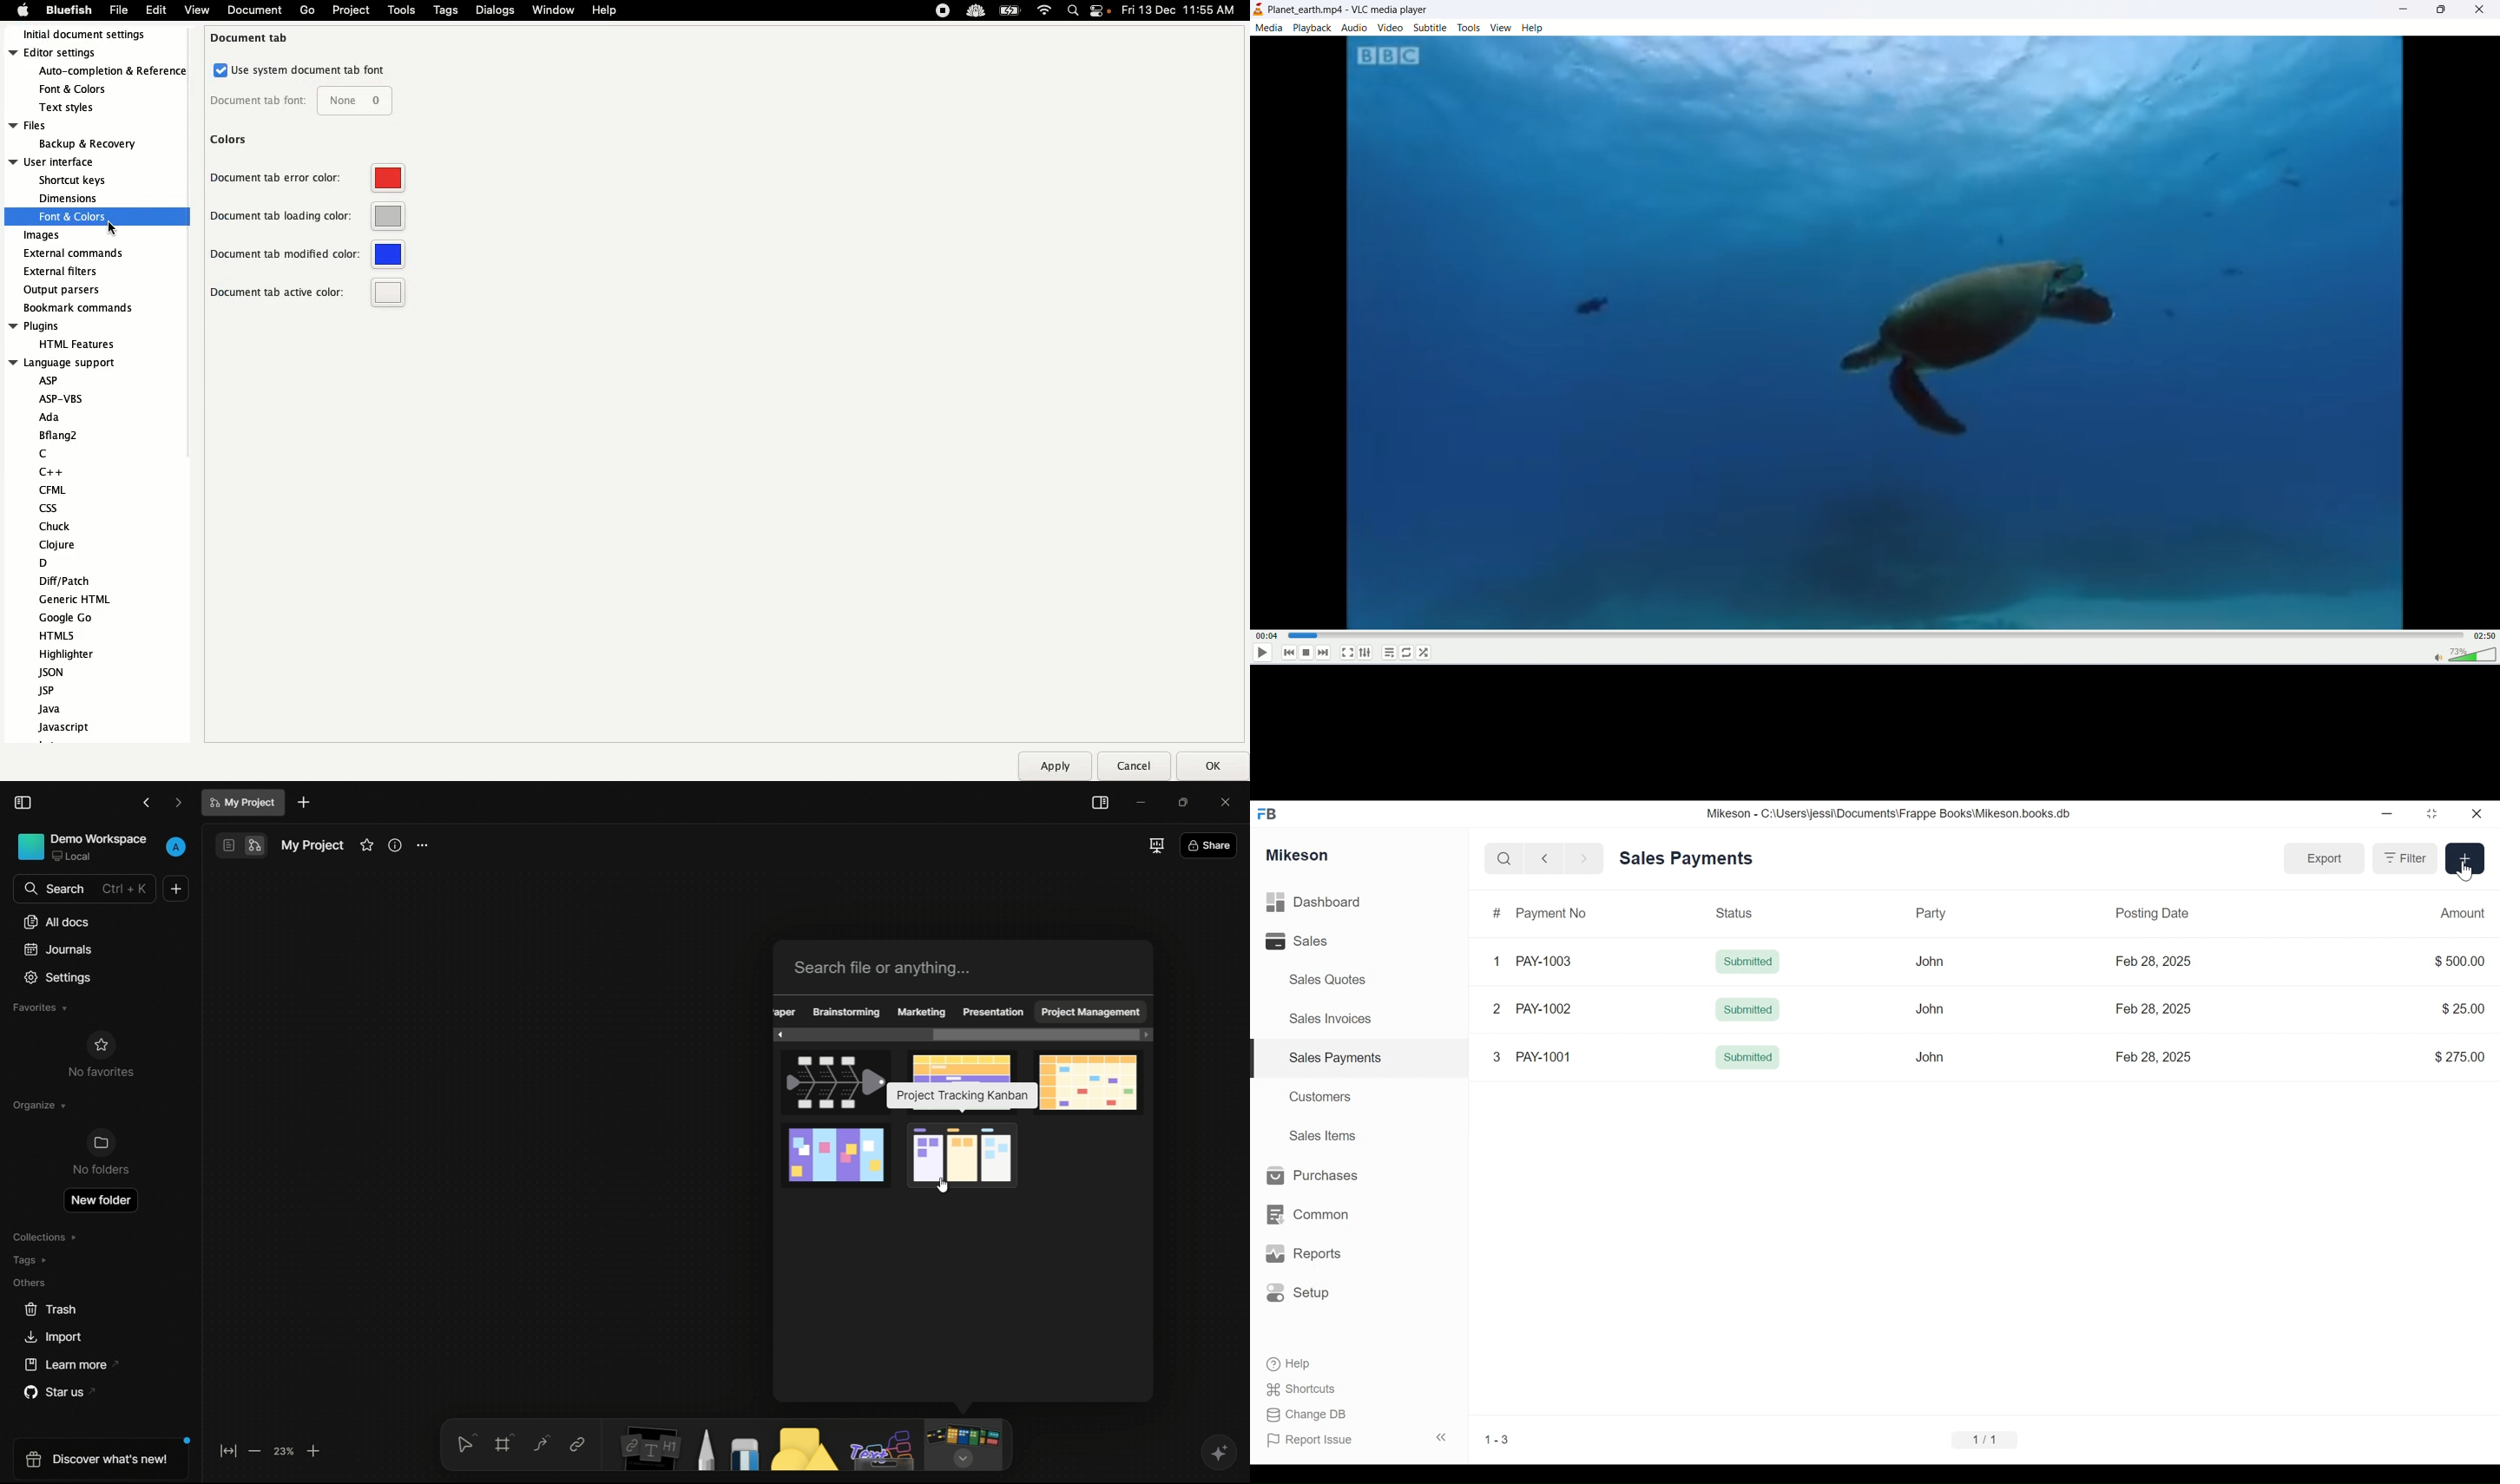 This screenshot has width=2520, height=1484. I want to click on $275.00, so click(2461, 1056).